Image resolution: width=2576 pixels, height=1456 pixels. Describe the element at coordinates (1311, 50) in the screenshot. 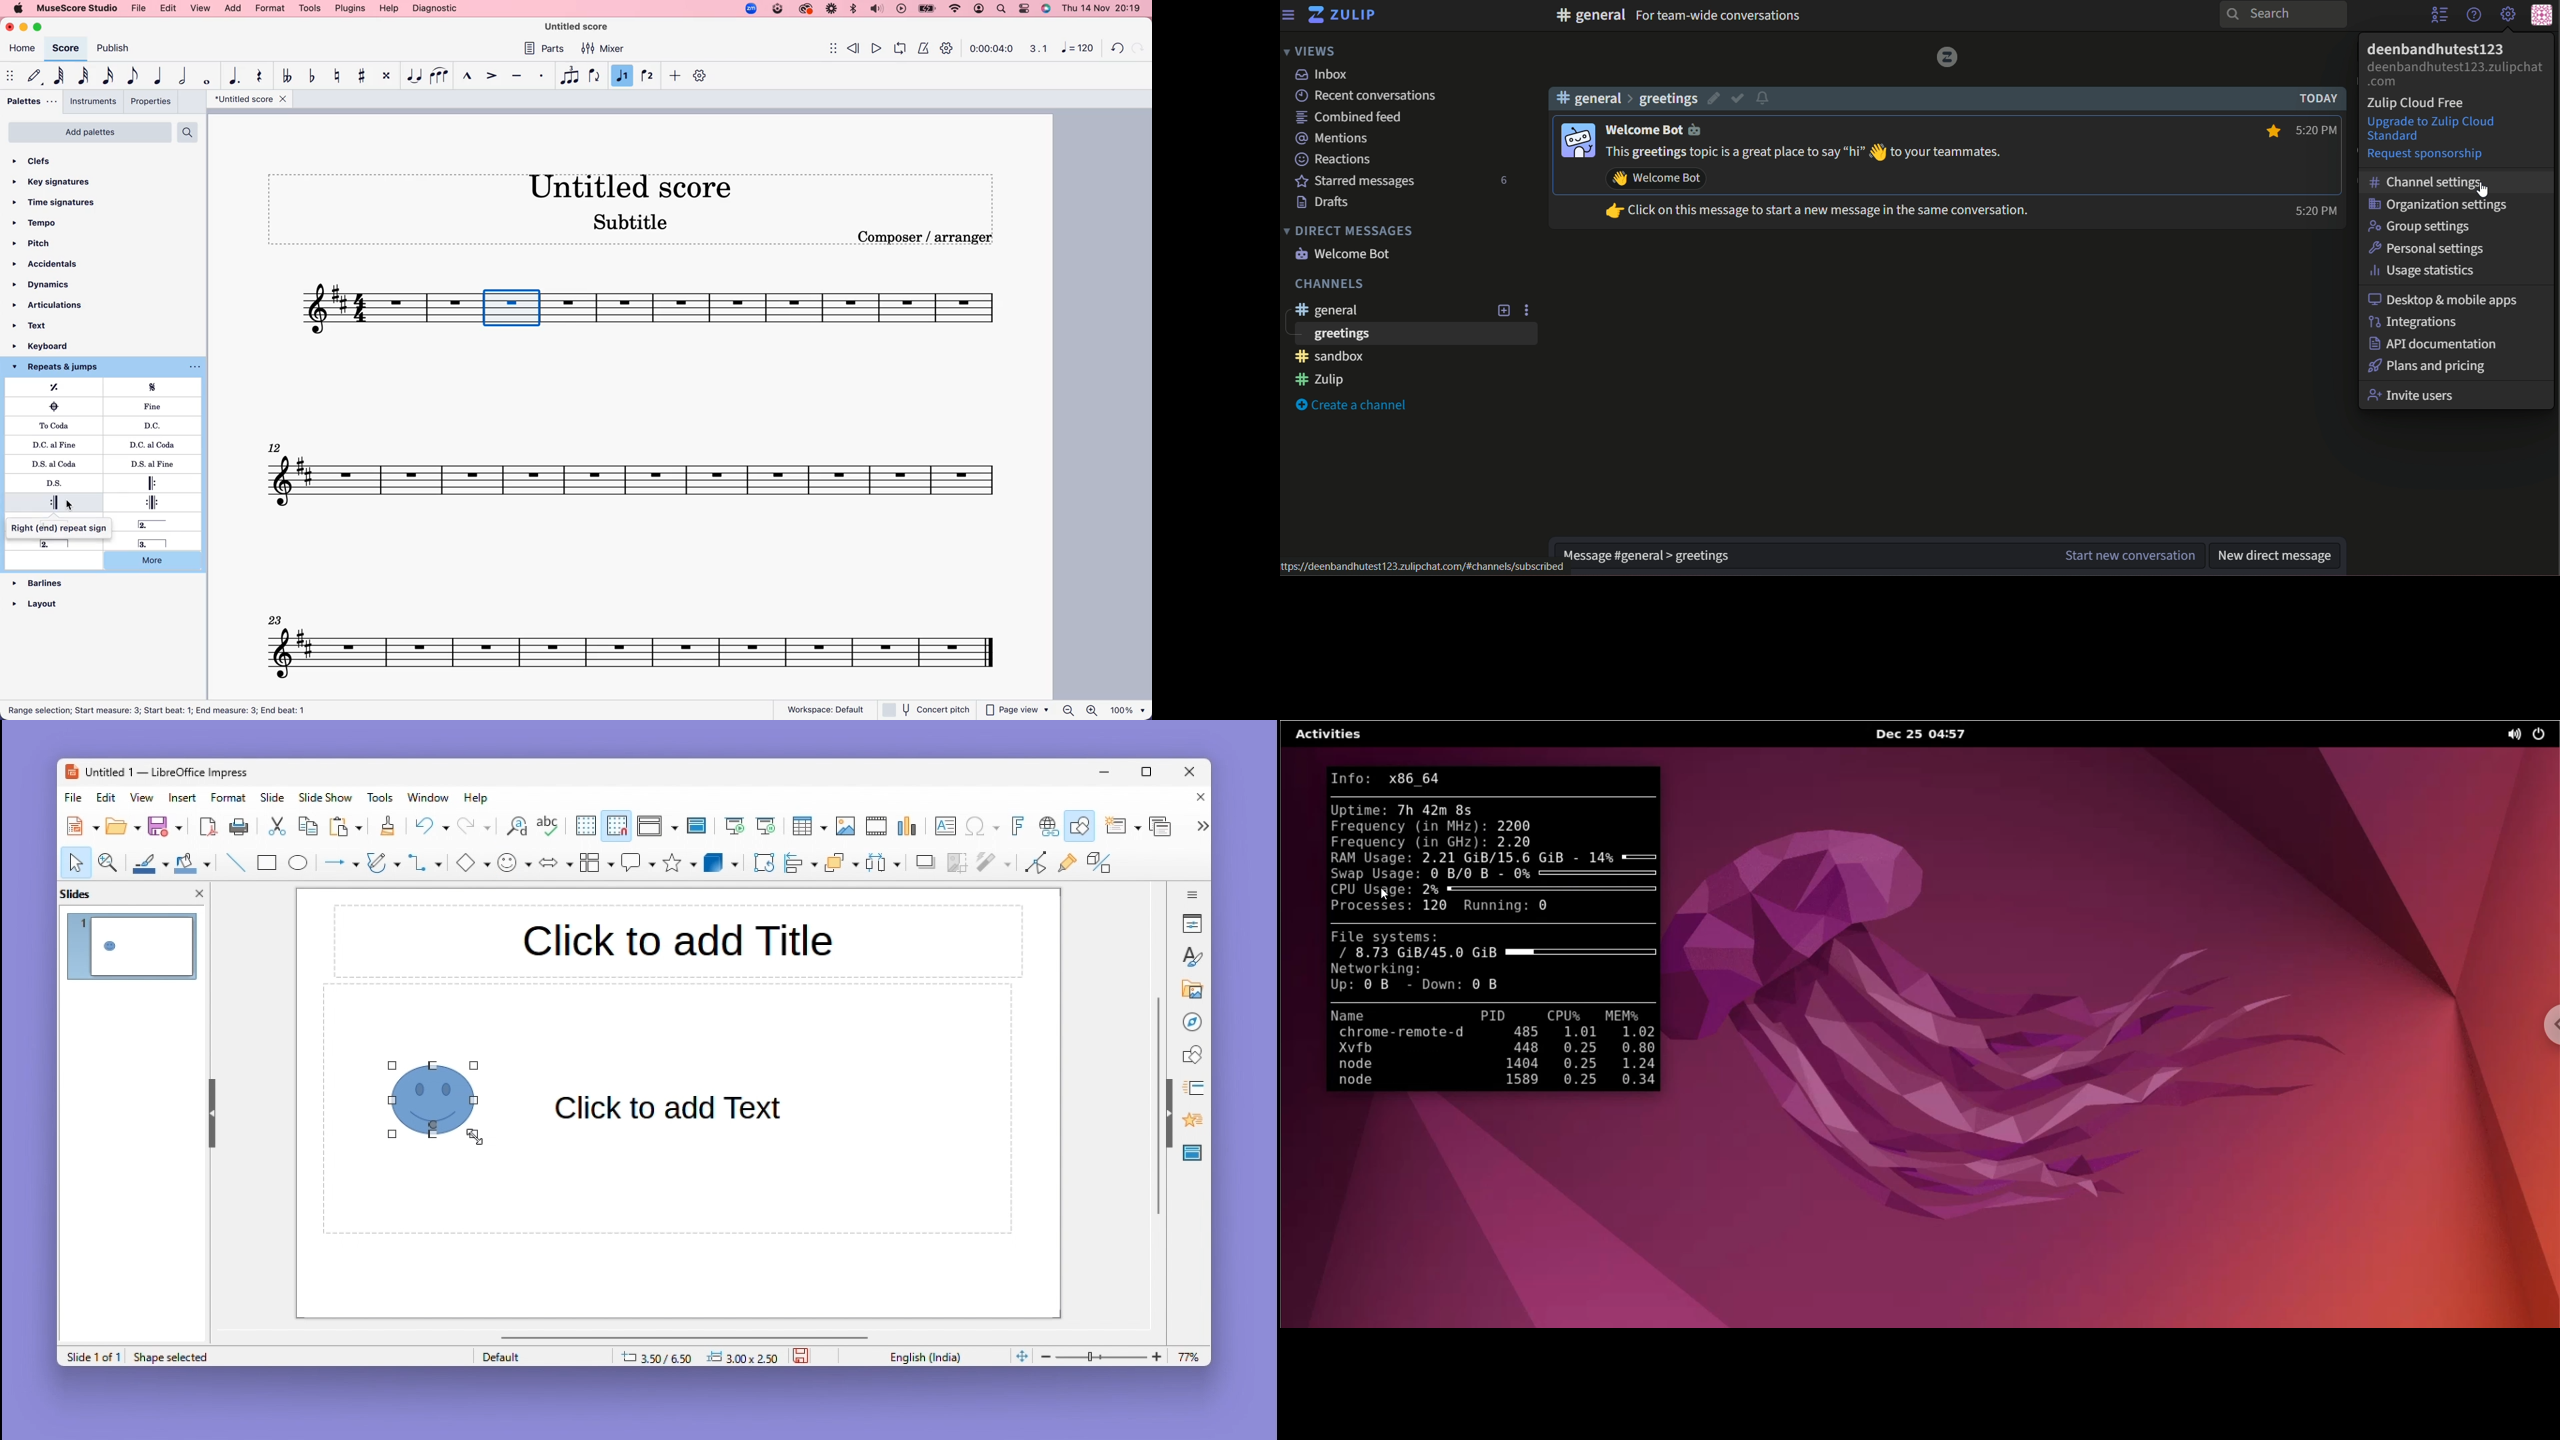

I see `views` at that location.